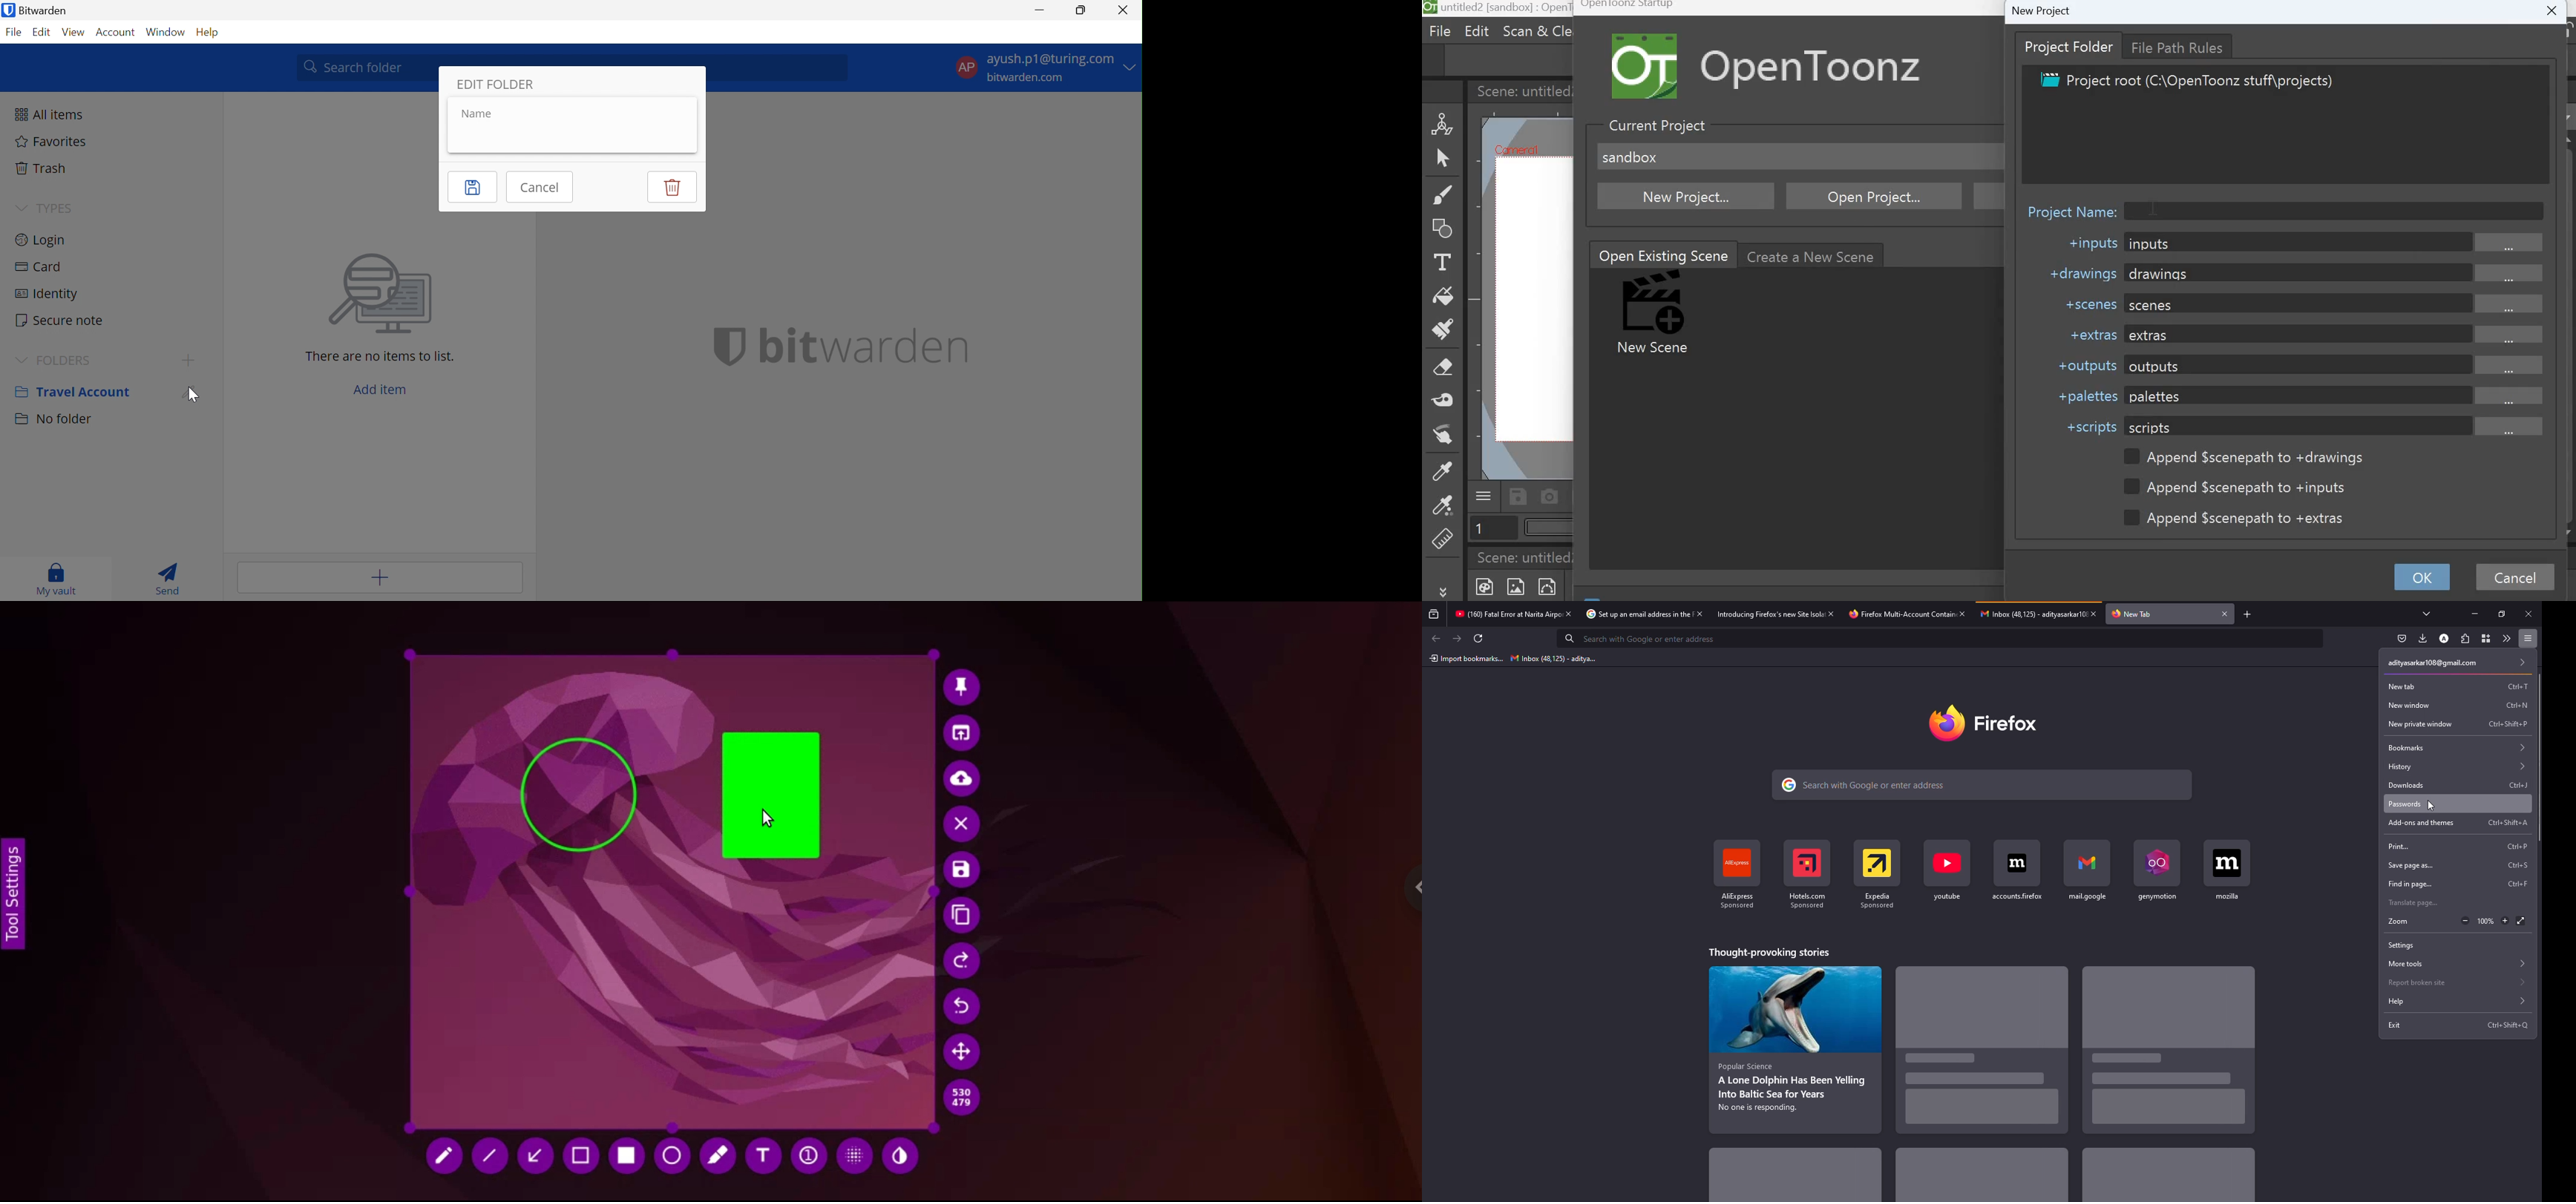 The height and width of the screenshot is (1204, 2576). What do you see at coordinates (2511, 845) in the screenshot?
I see `shortcut` at bounding box center [2511, 845].